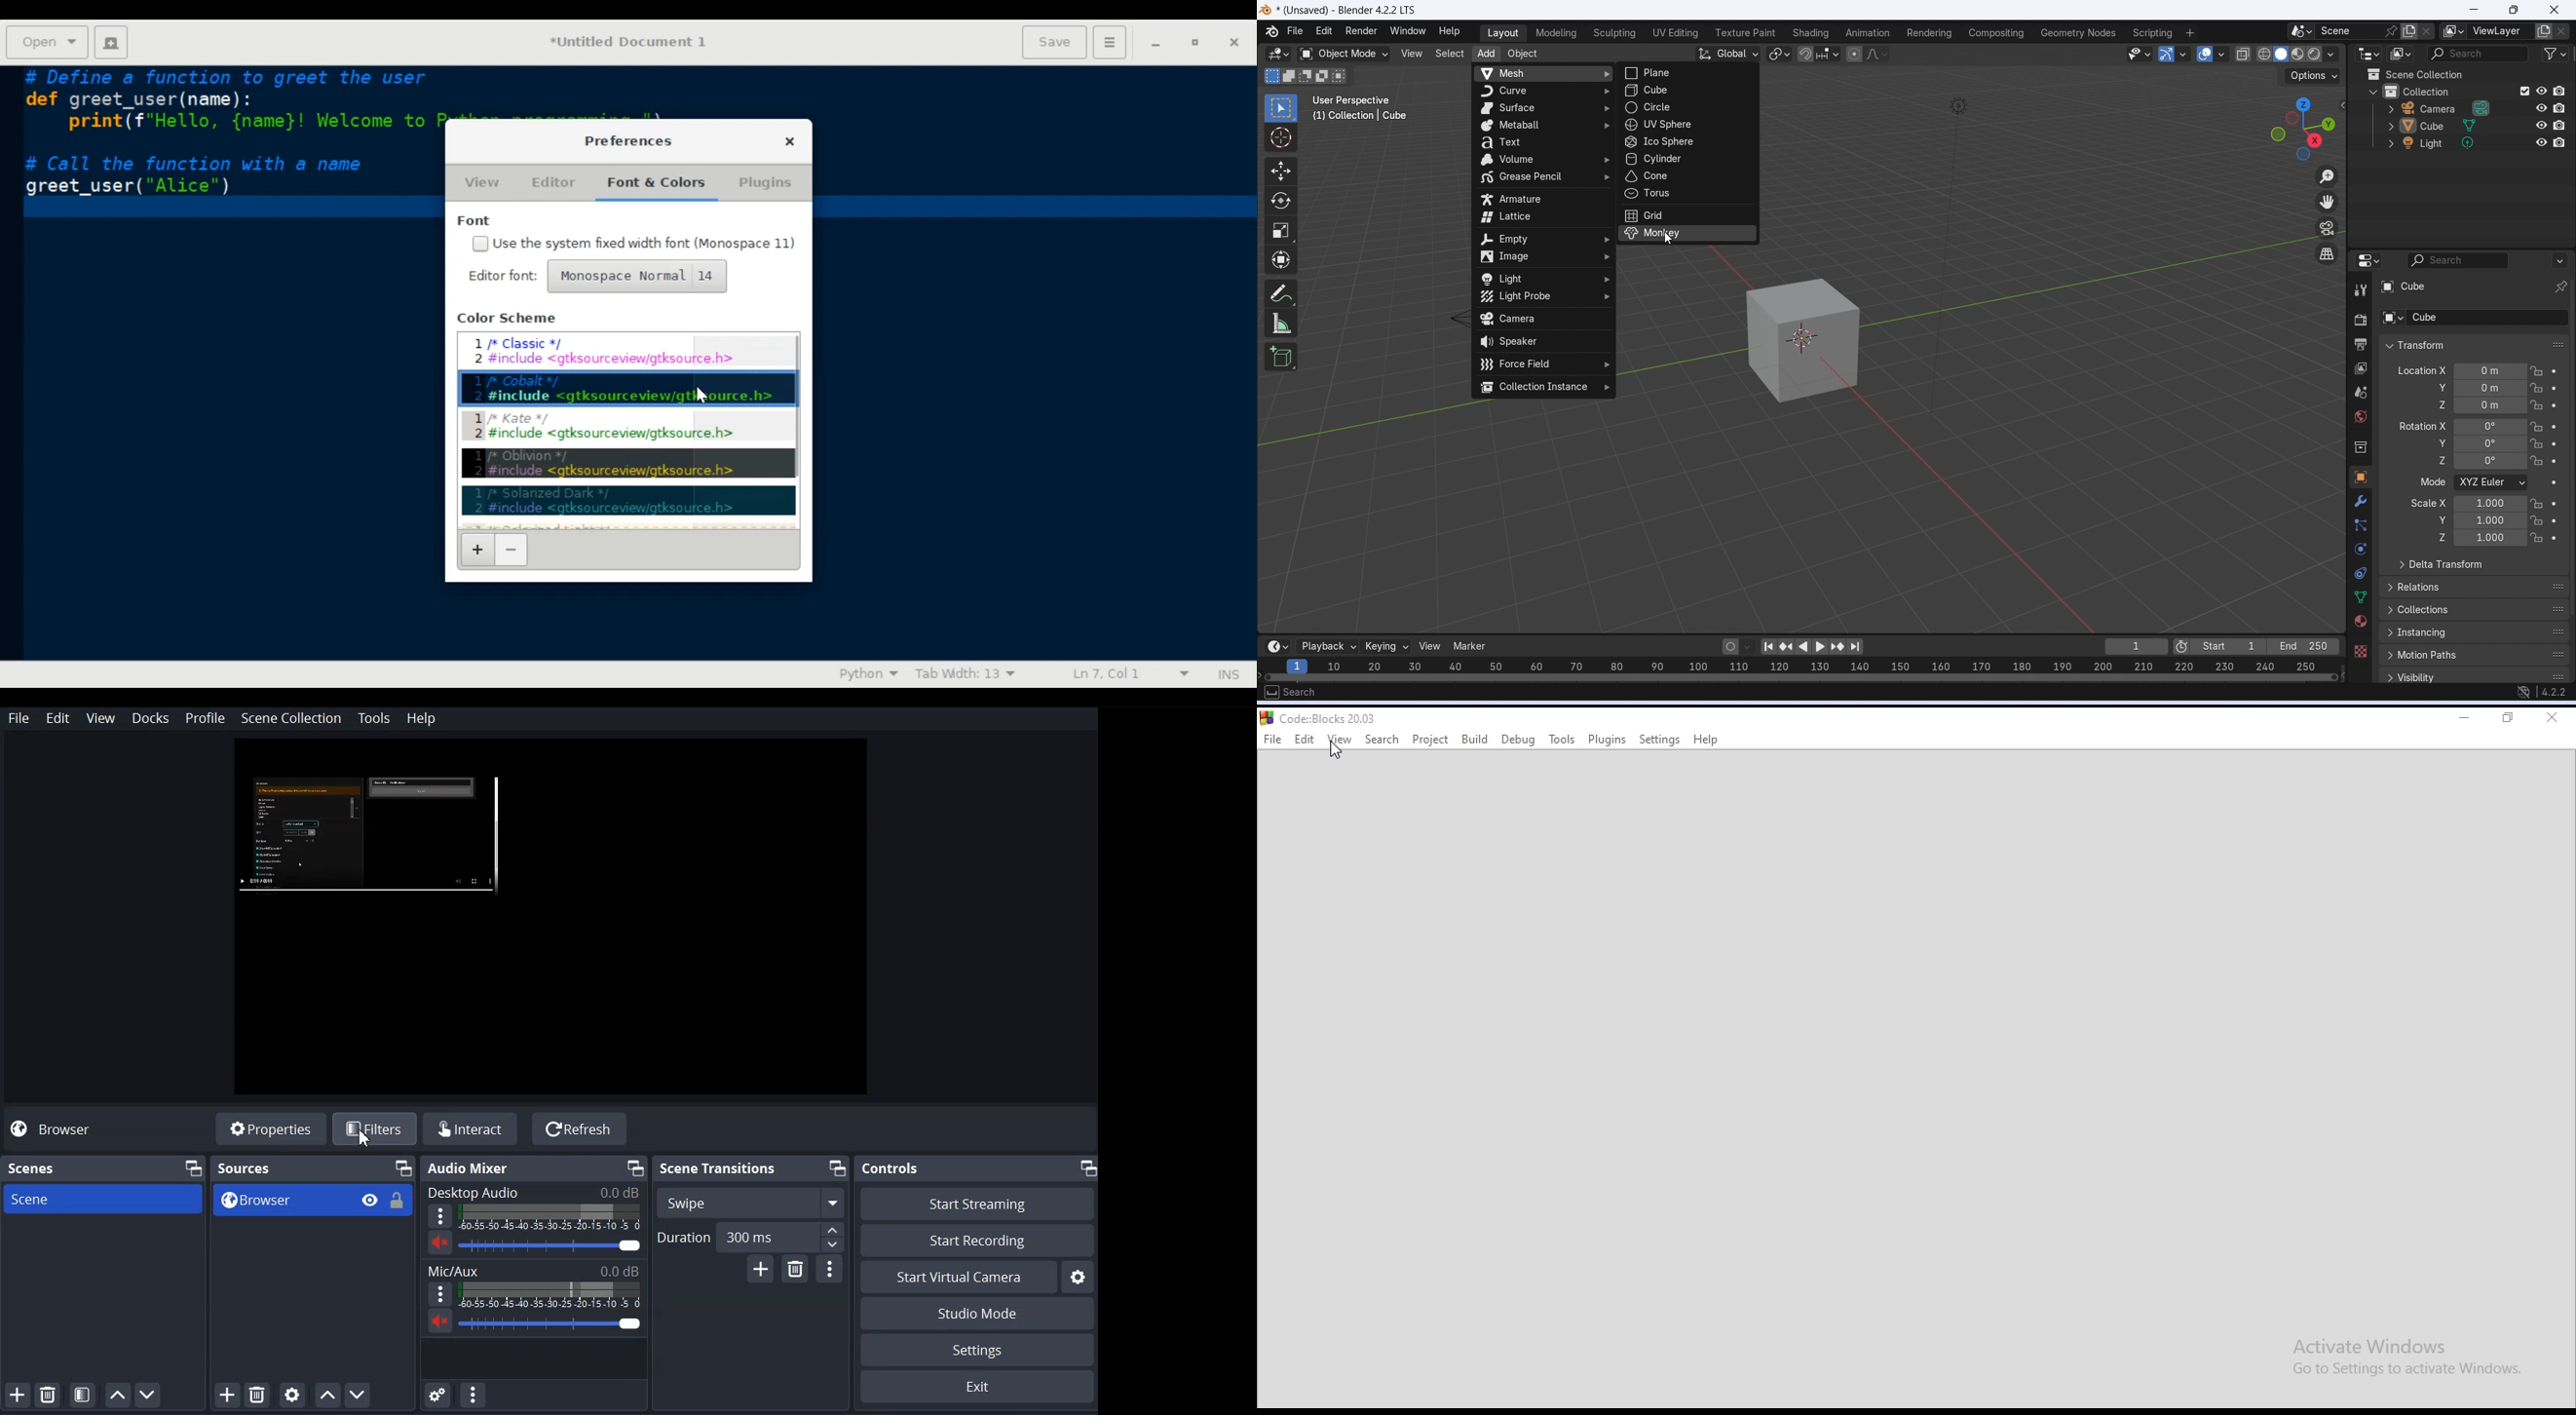 The image size is (2576, 1428). What do you see at coordinates (868, 673) in the screenshot?
I see `Highlighting mode` at bounding box center [868, 673].